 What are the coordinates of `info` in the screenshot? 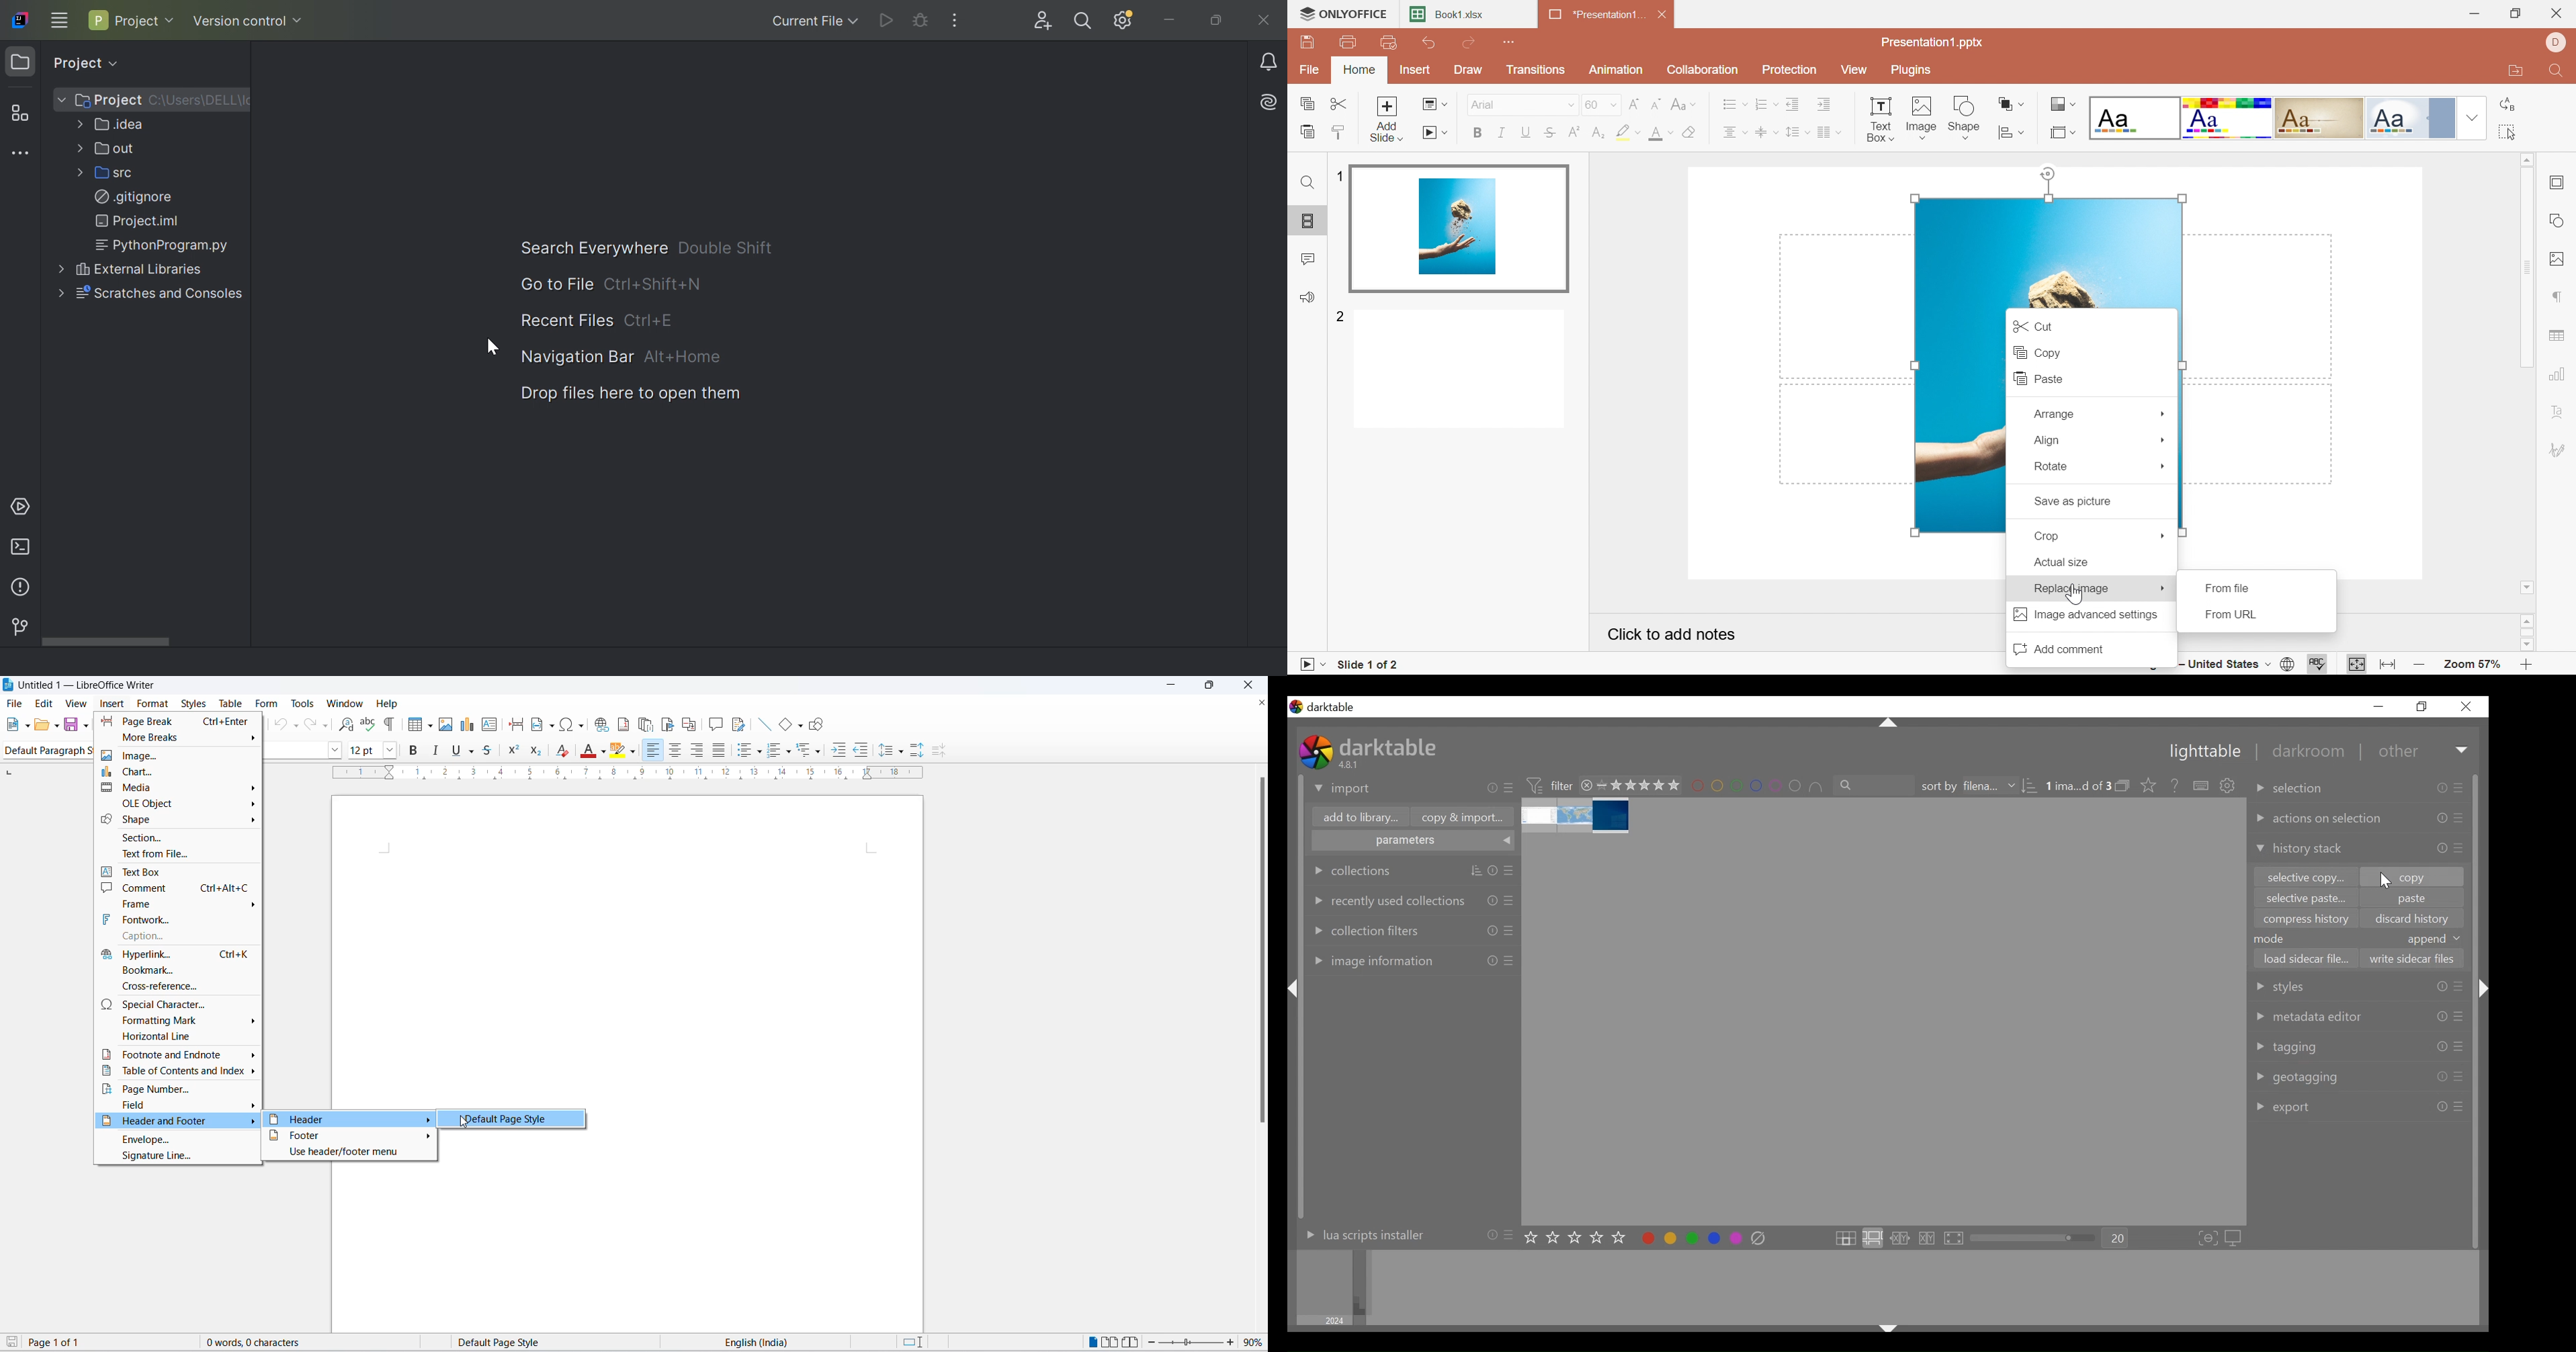 It's located at (1491, 1234).